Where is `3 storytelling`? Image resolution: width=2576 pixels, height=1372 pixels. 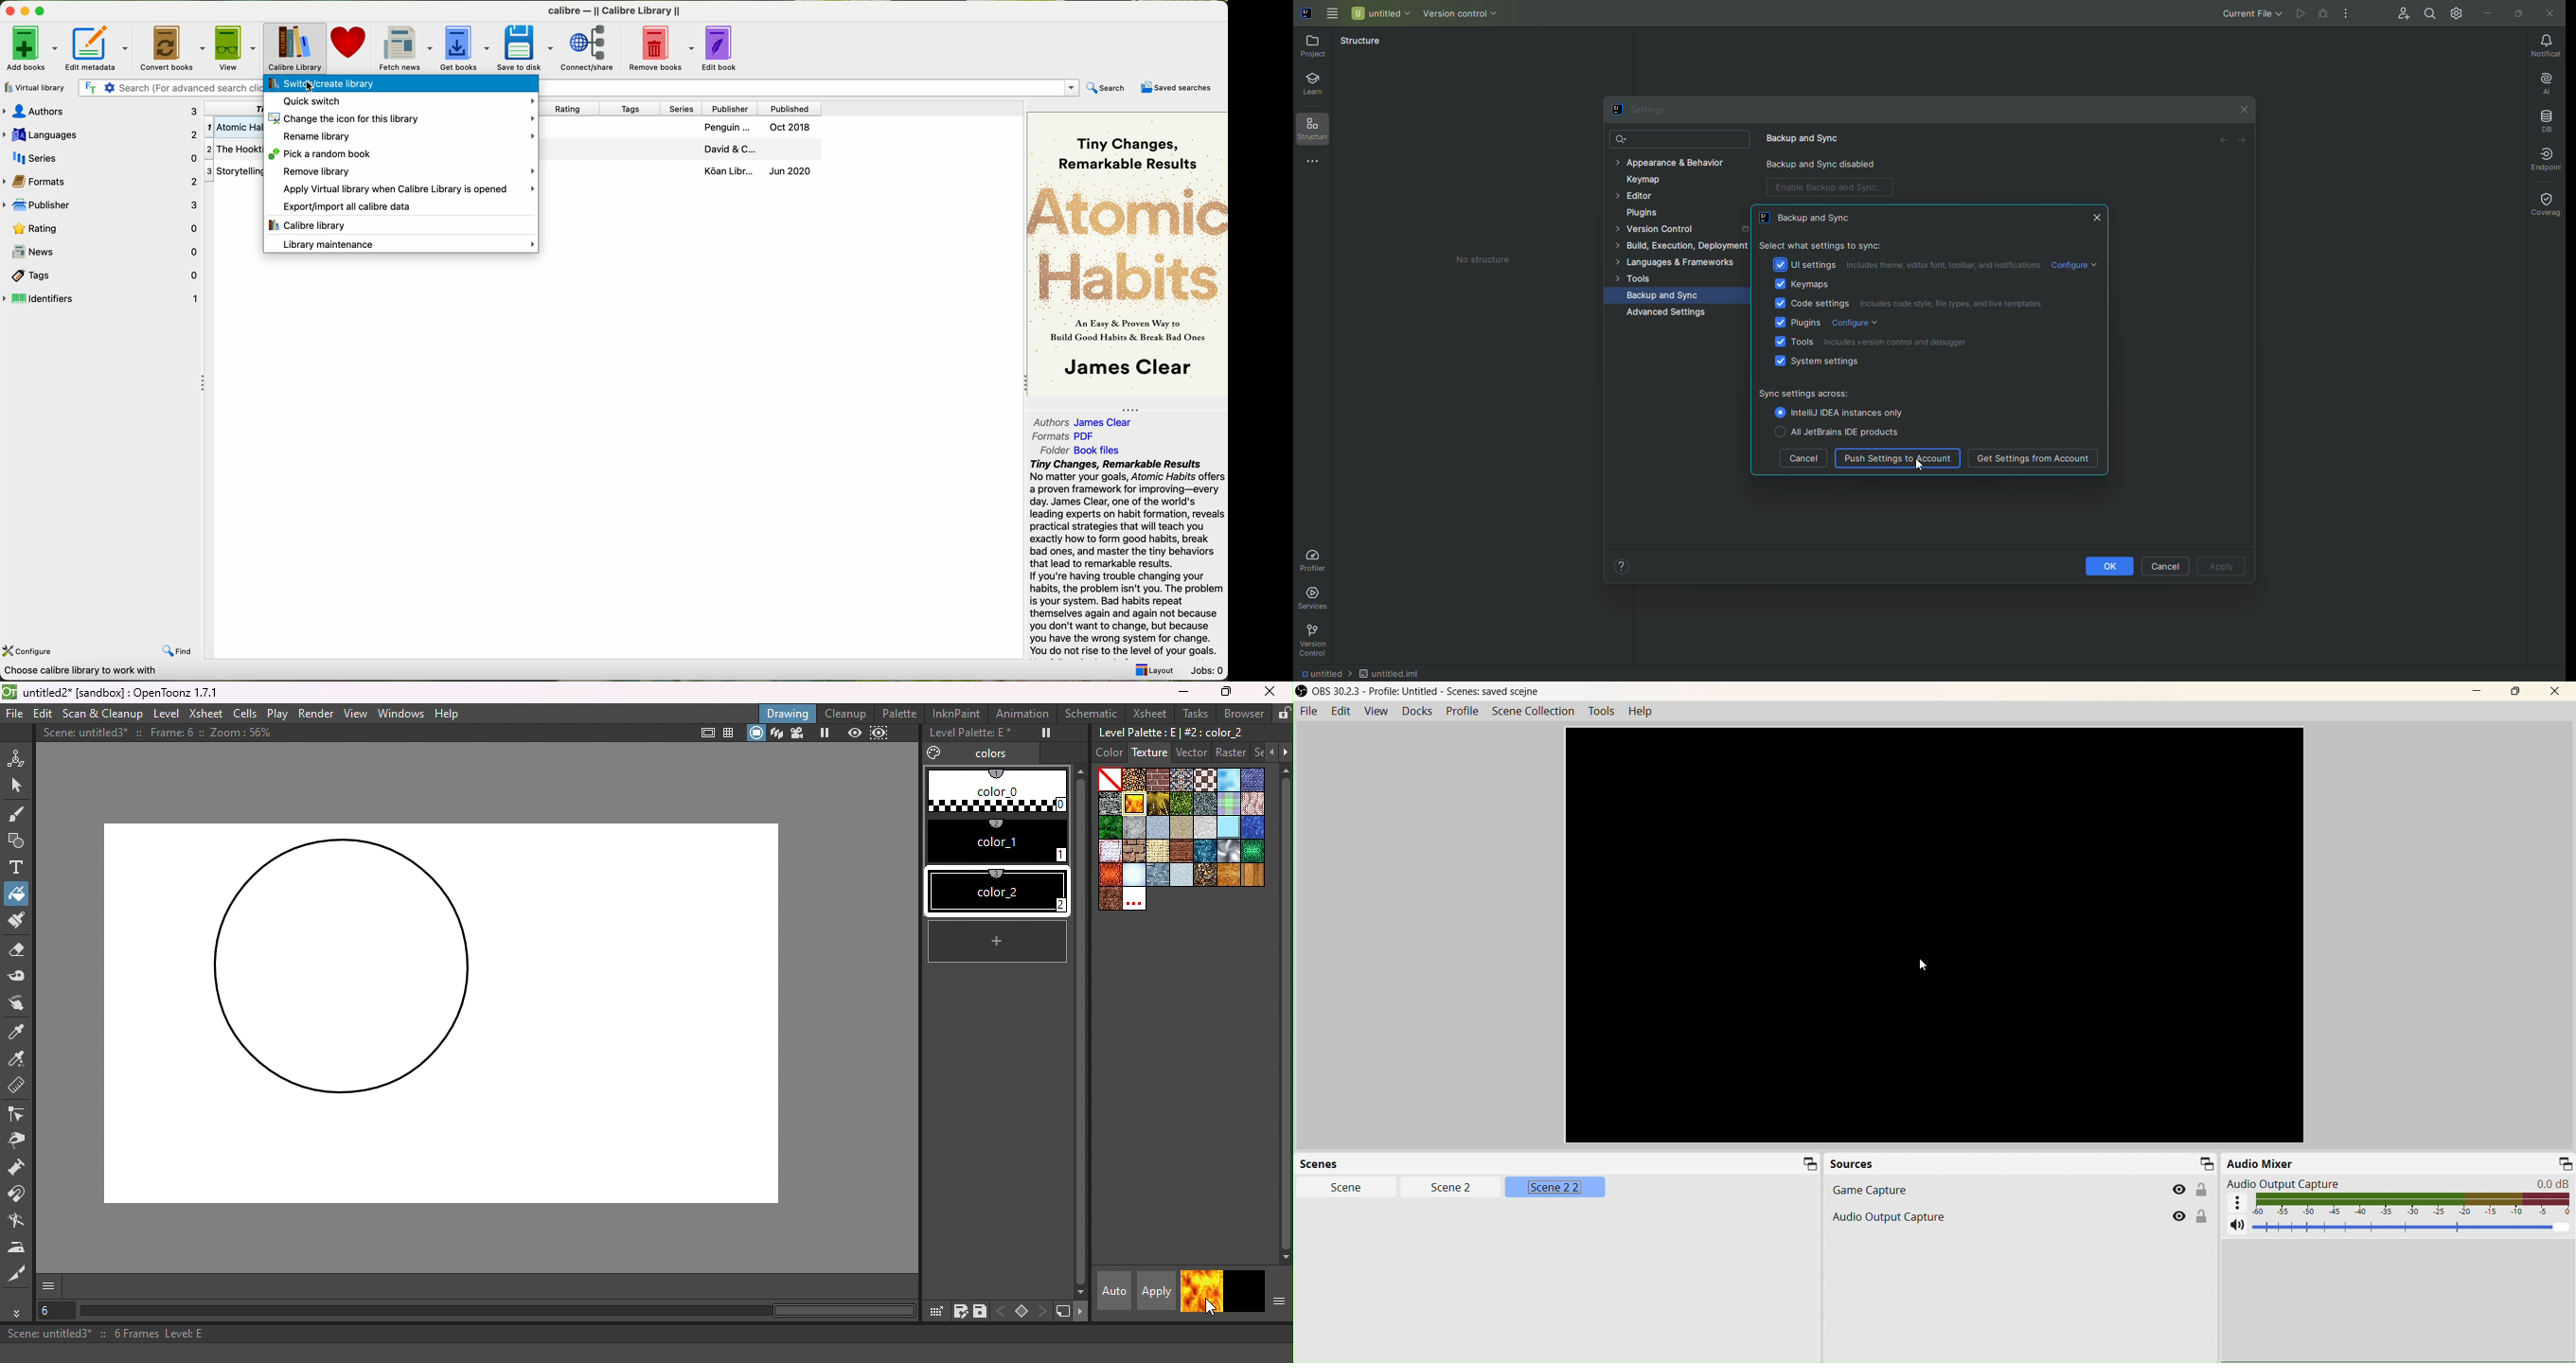 3 storytelling is located at coordinates (235, 171).